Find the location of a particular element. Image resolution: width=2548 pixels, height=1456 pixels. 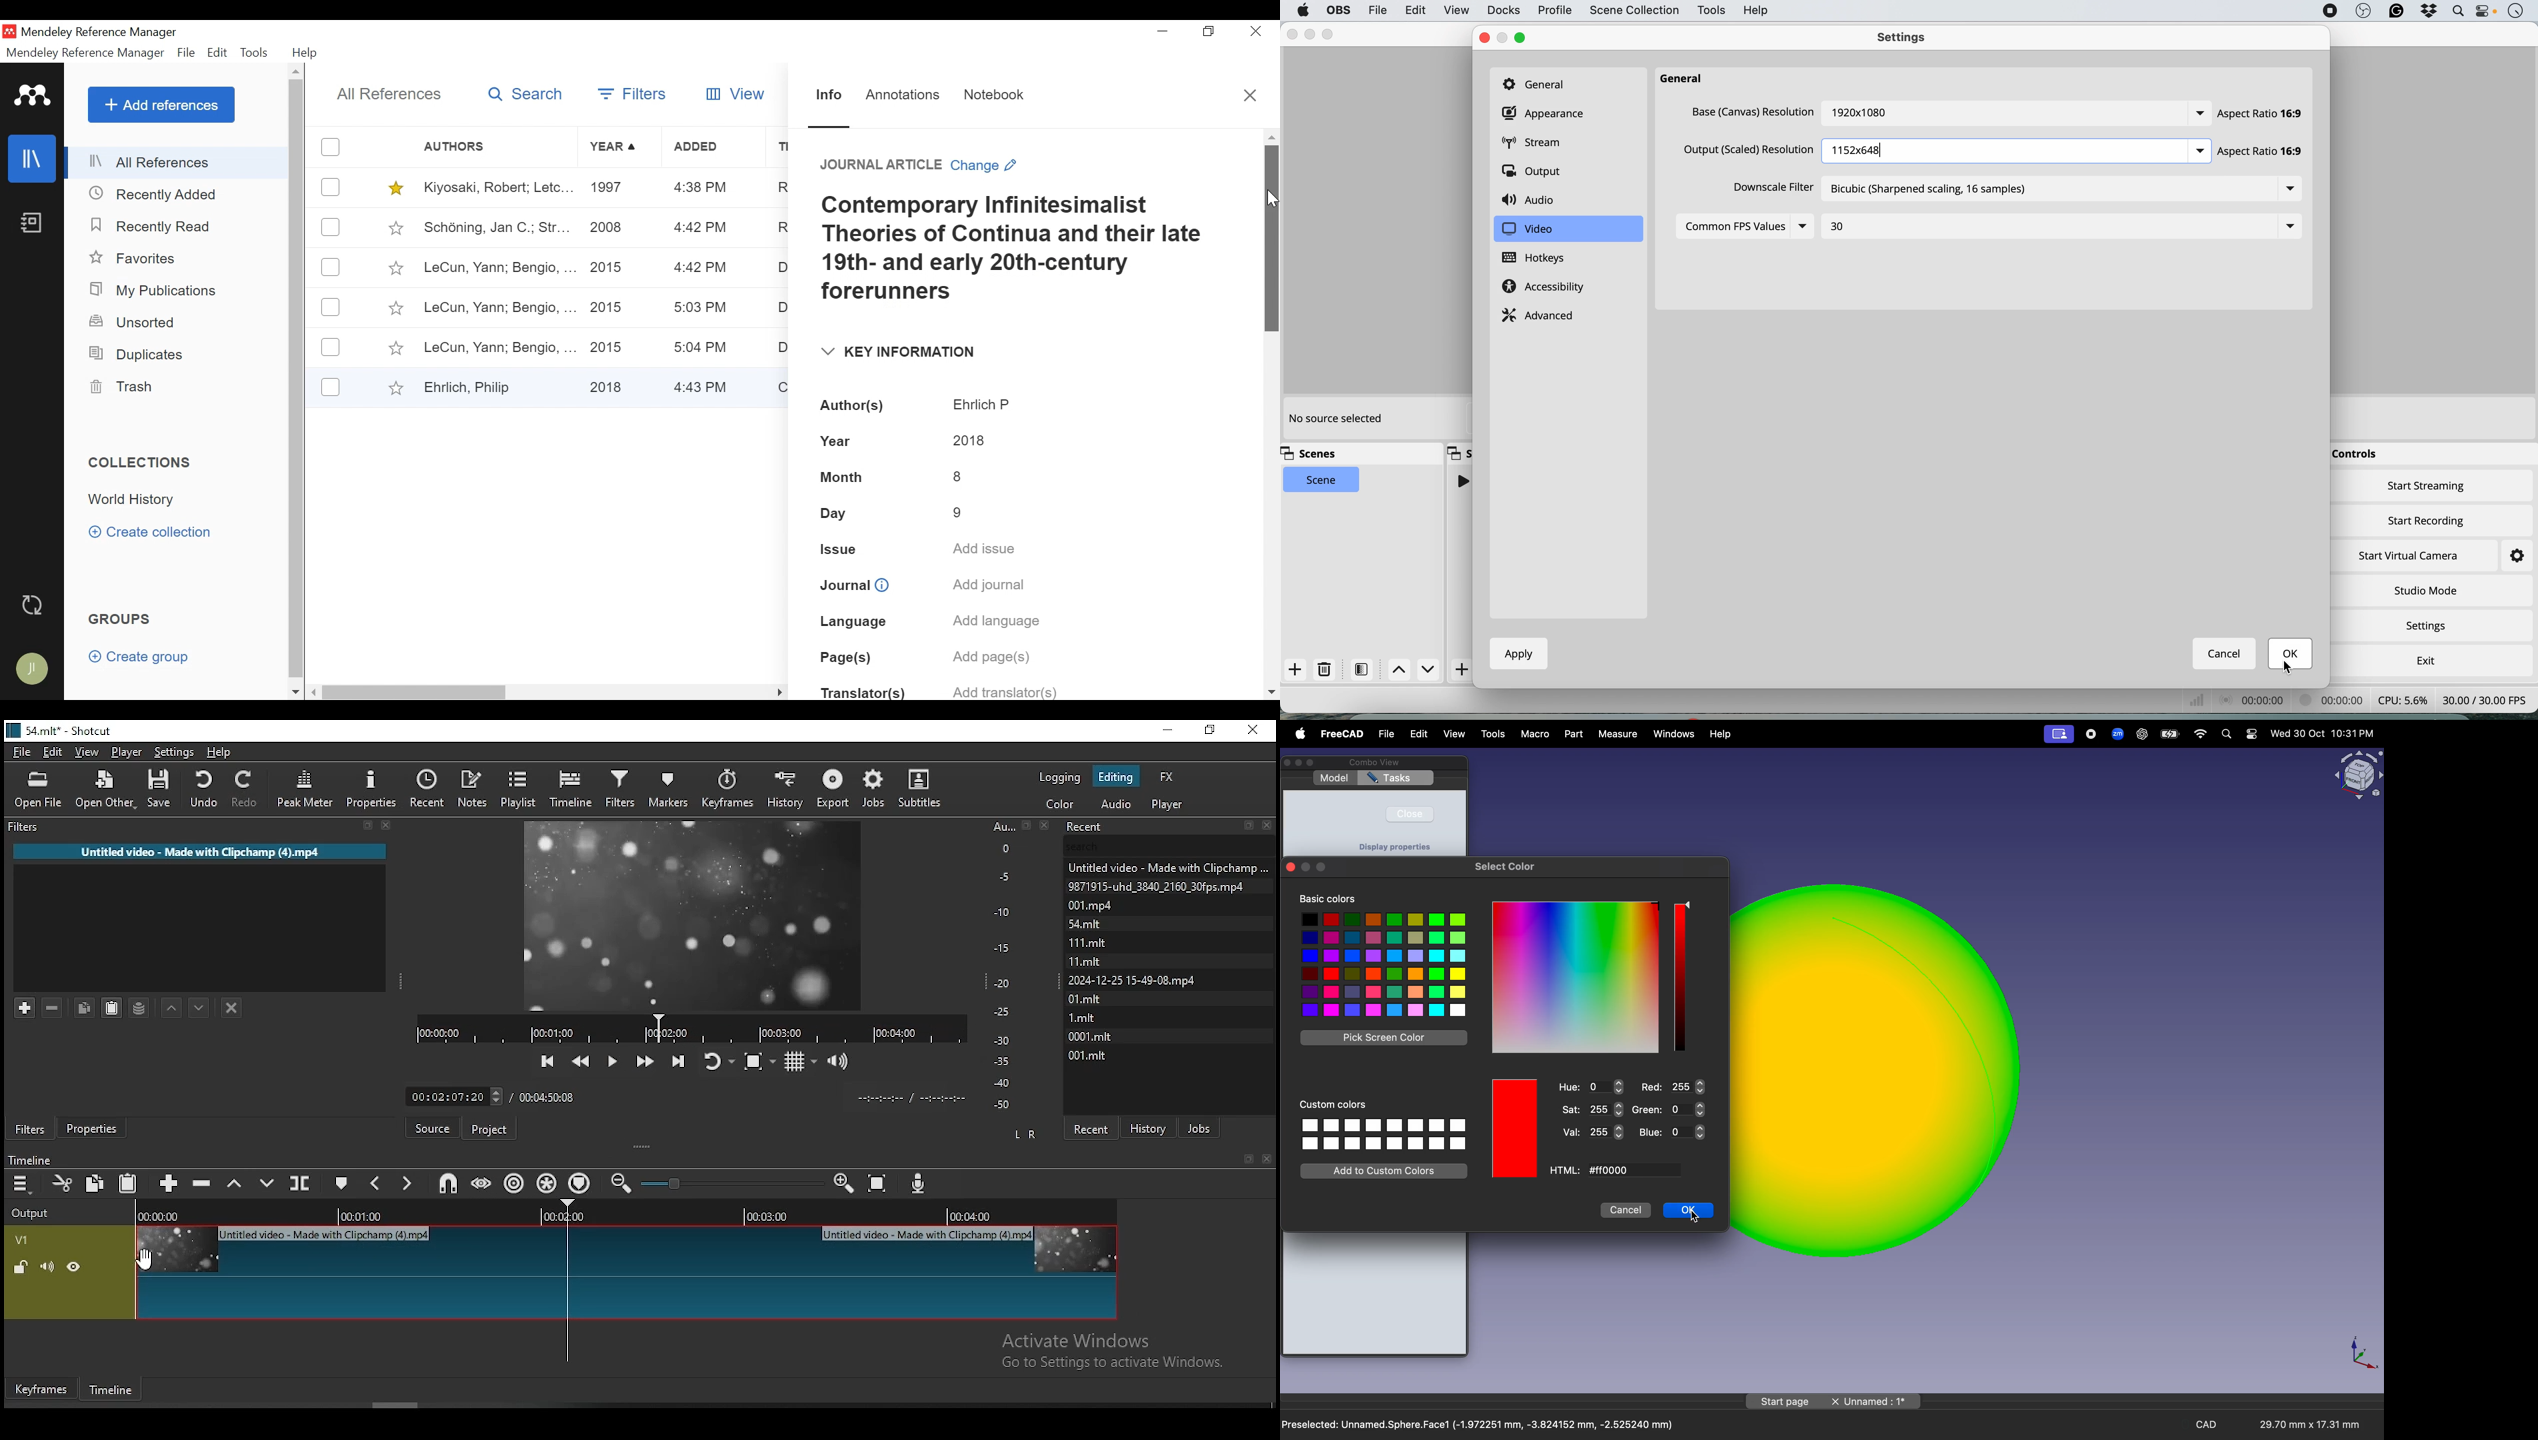

29.70 mm x 17.31 mm is located at coordinates (2303, 1425).